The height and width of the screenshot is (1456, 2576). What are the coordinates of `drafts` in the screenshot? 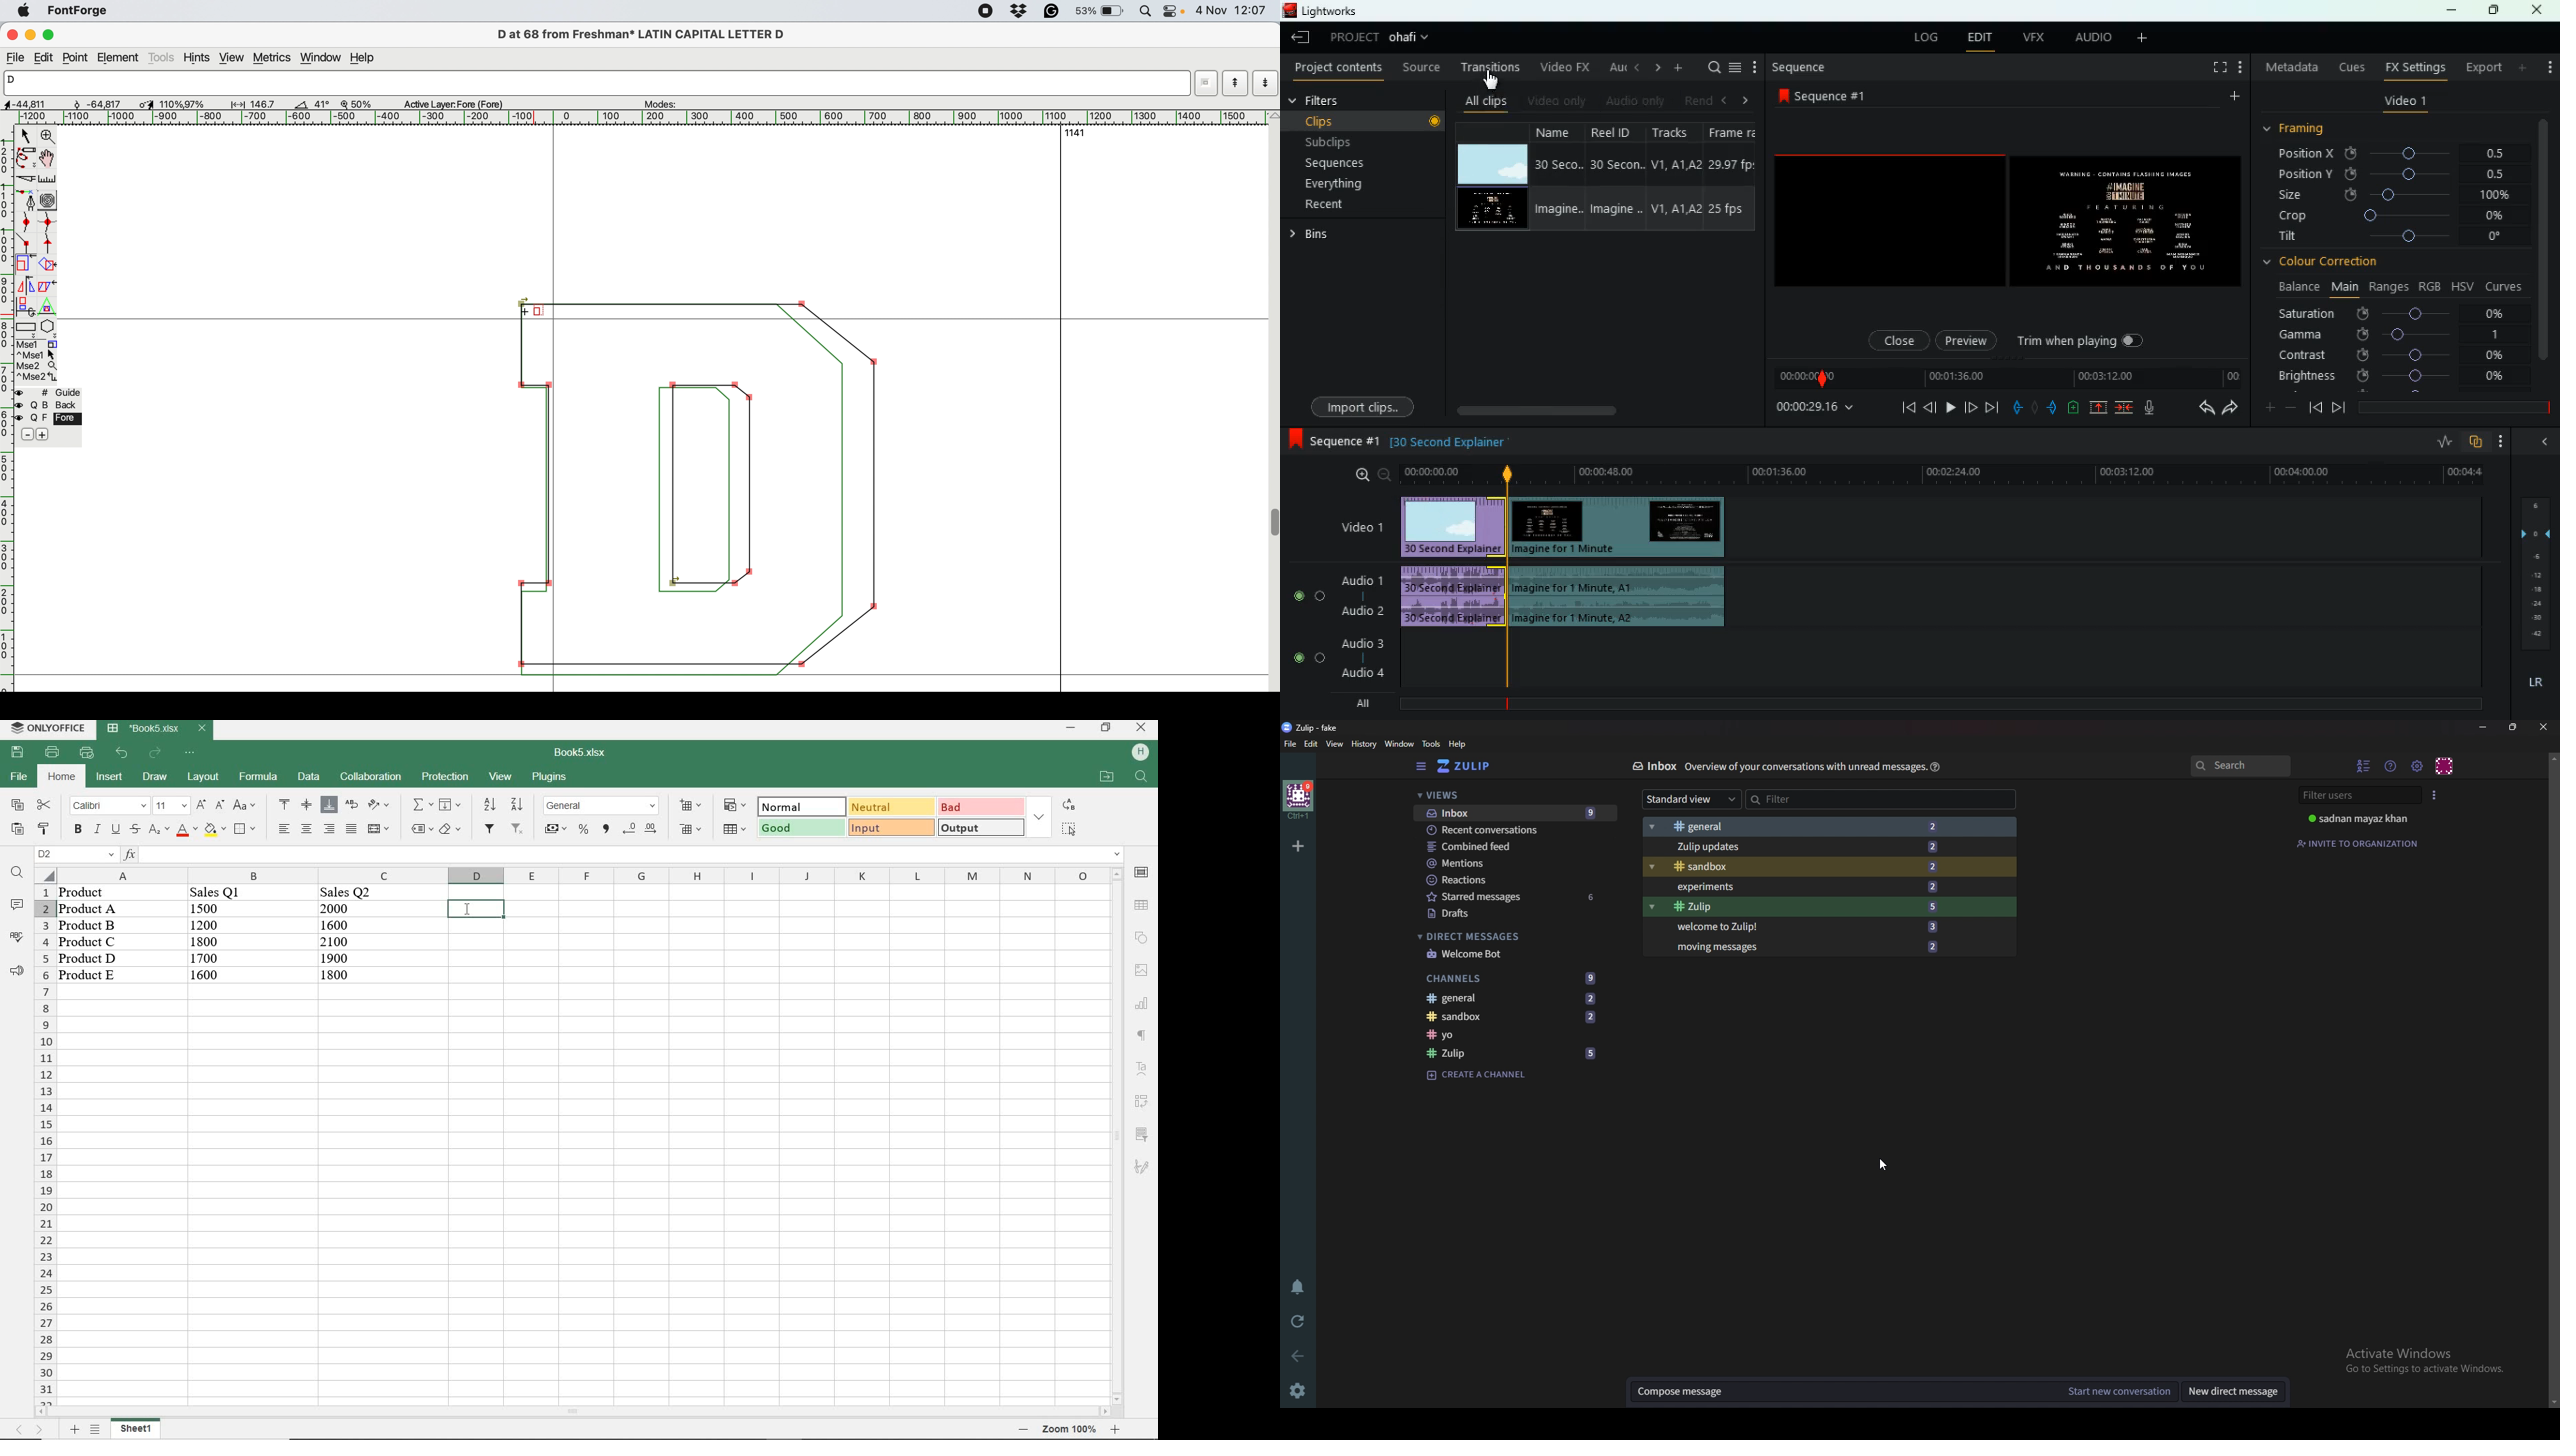 It's located at (1505, 913).